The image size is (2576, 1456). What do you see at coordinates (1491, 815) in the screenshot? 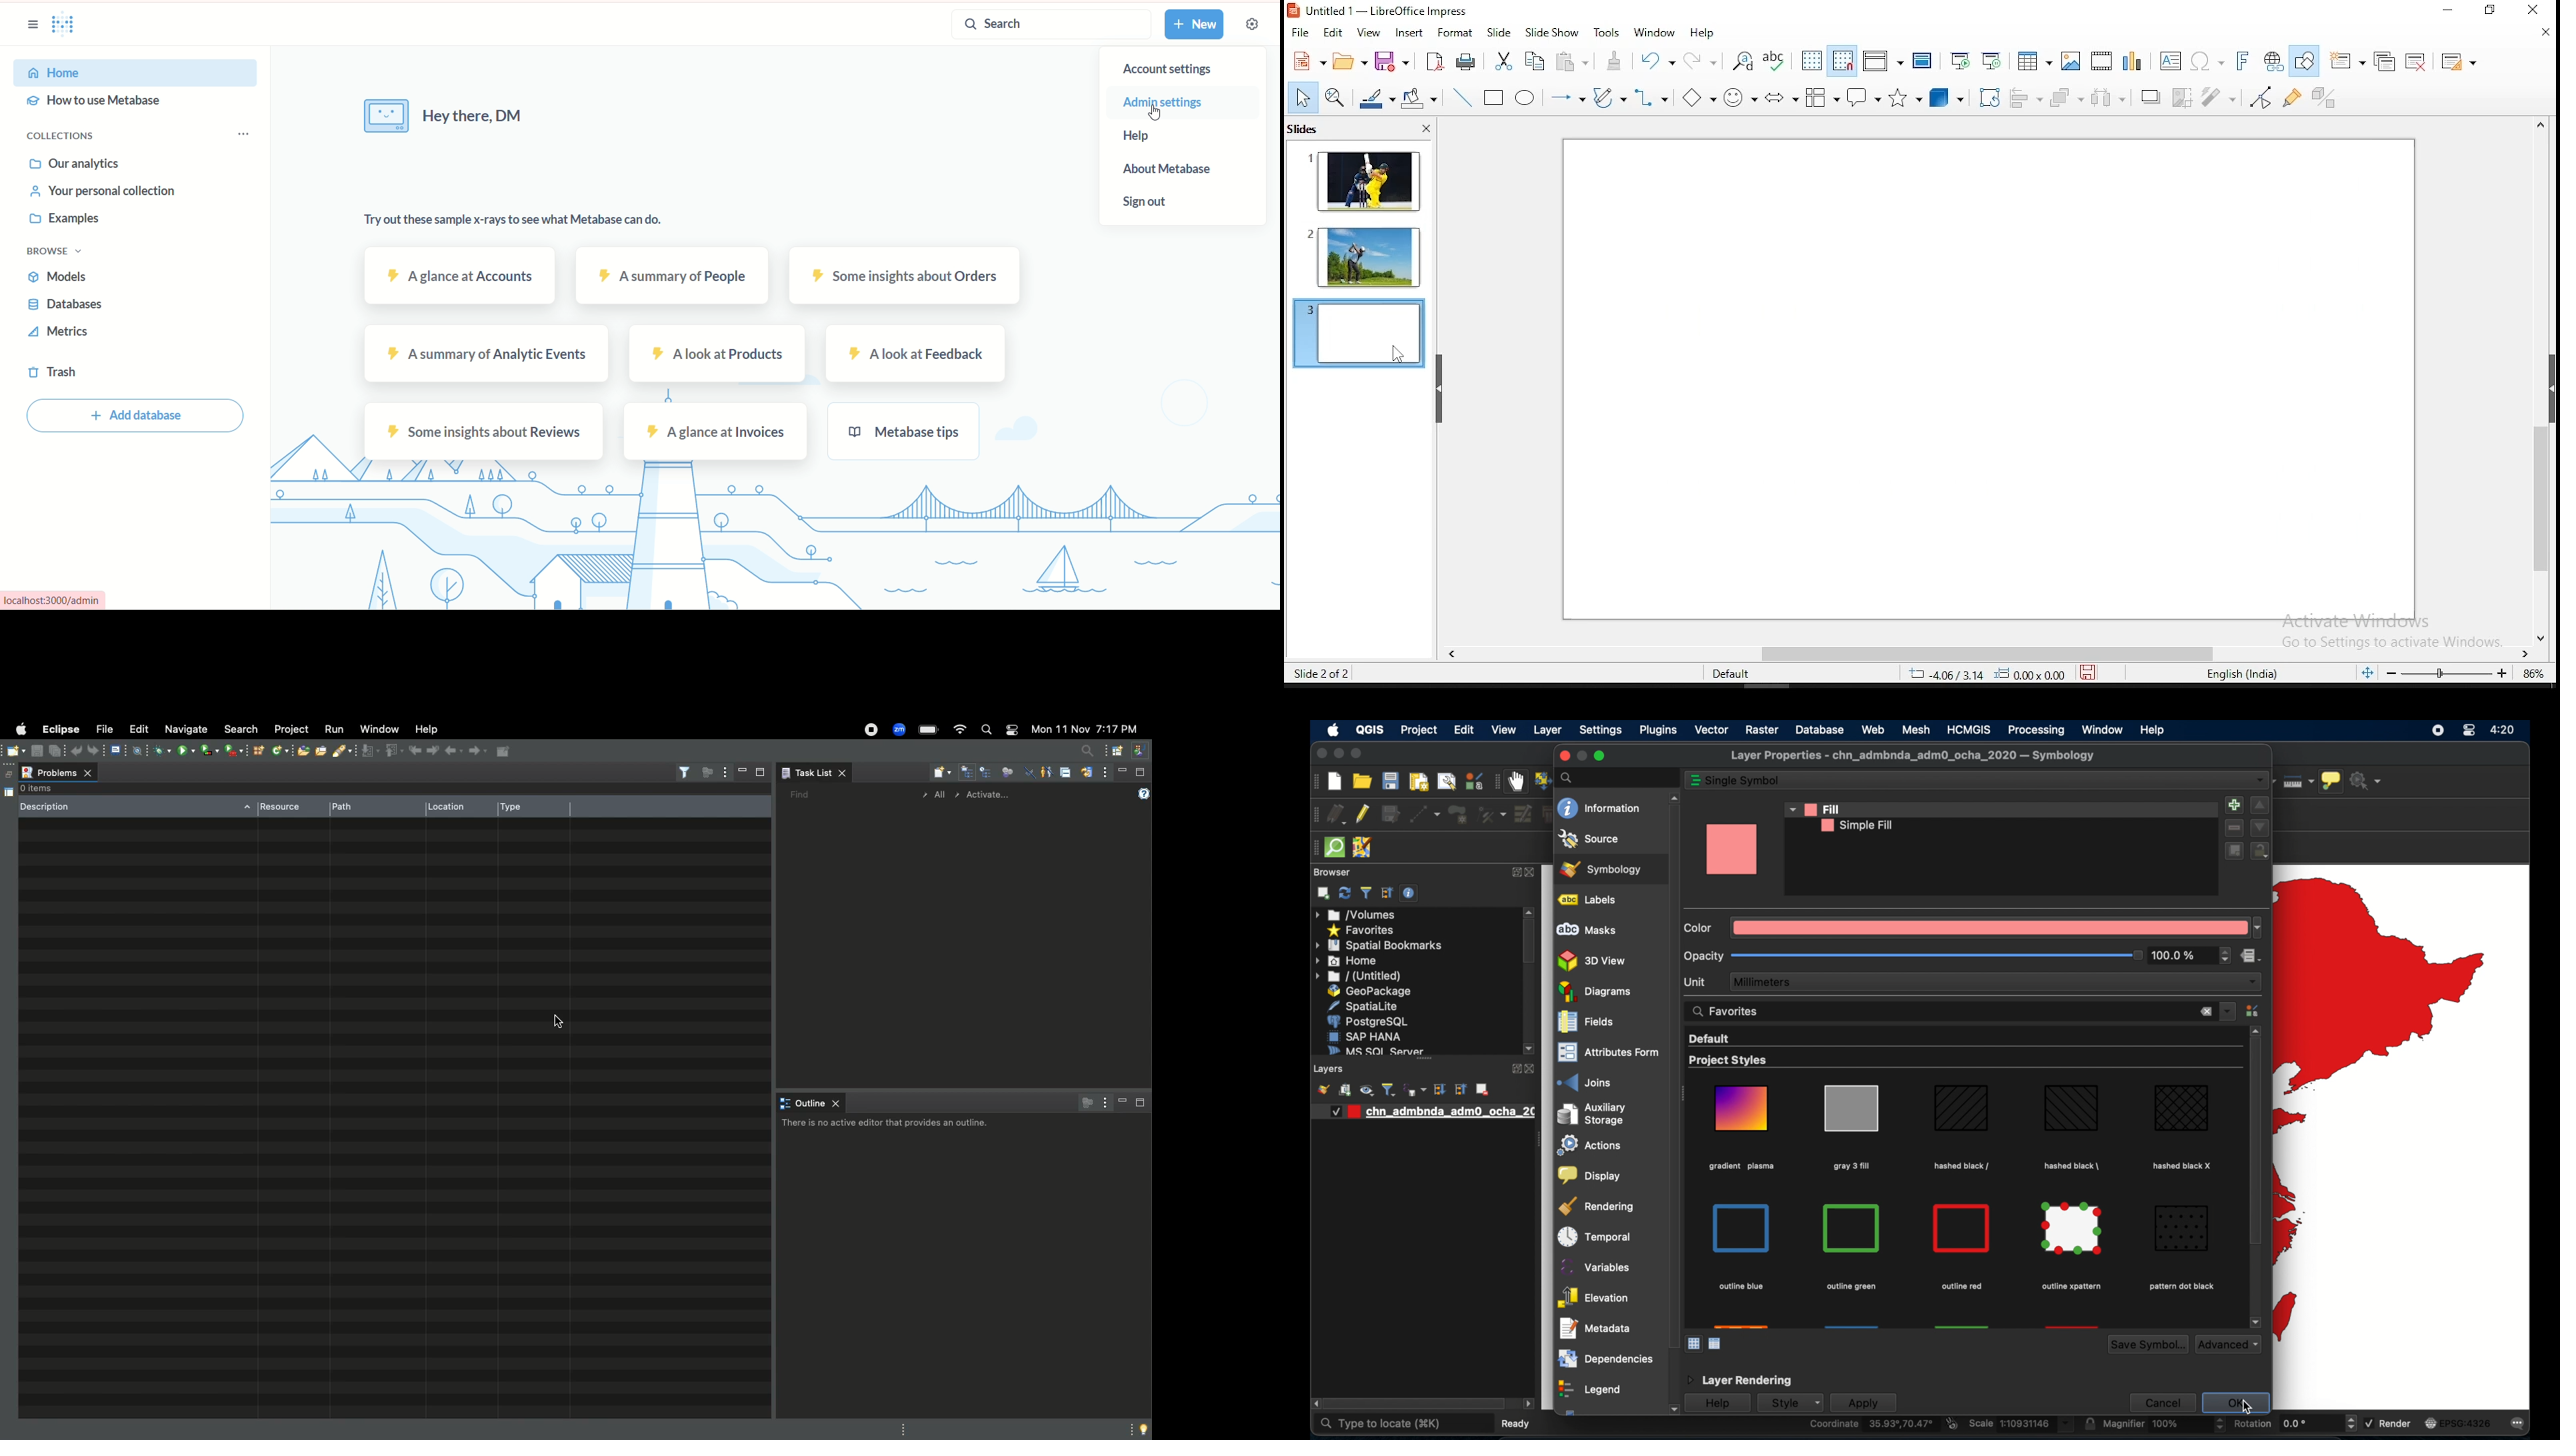
I see `vertex tool` at bounding box center [1491, 815].